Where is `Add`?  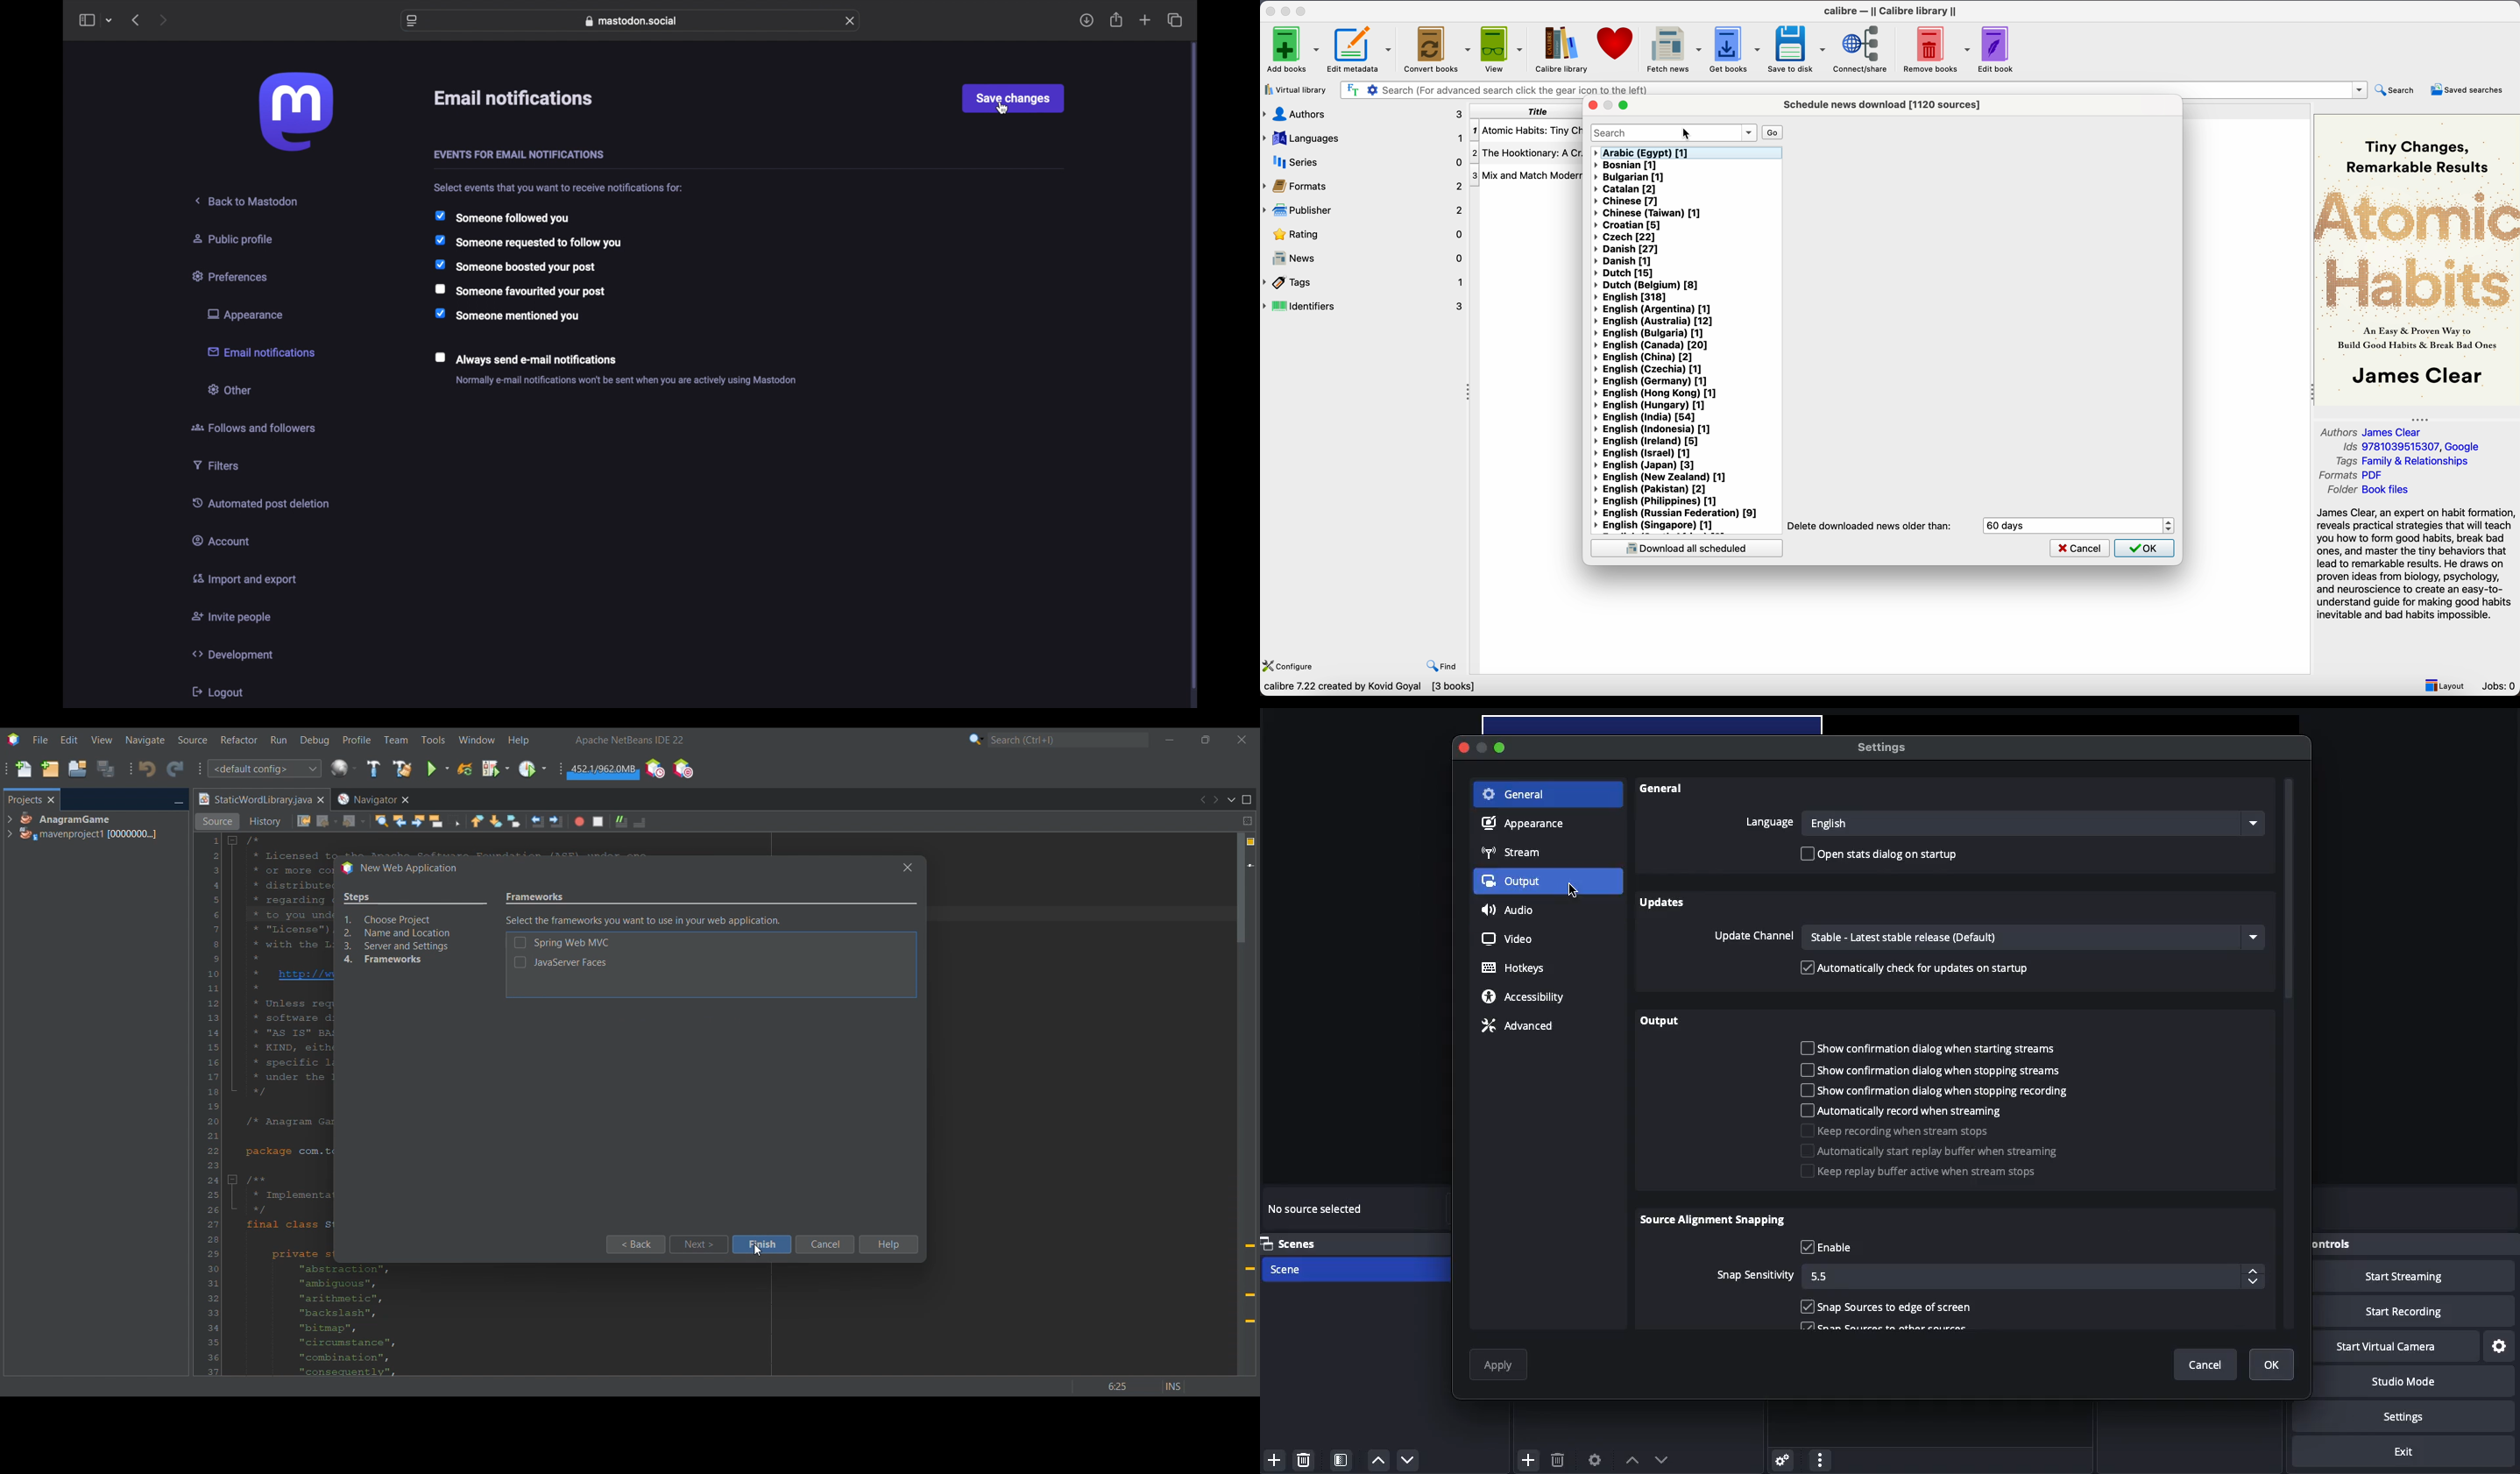
Add is located at coordinates (1274, 1460).